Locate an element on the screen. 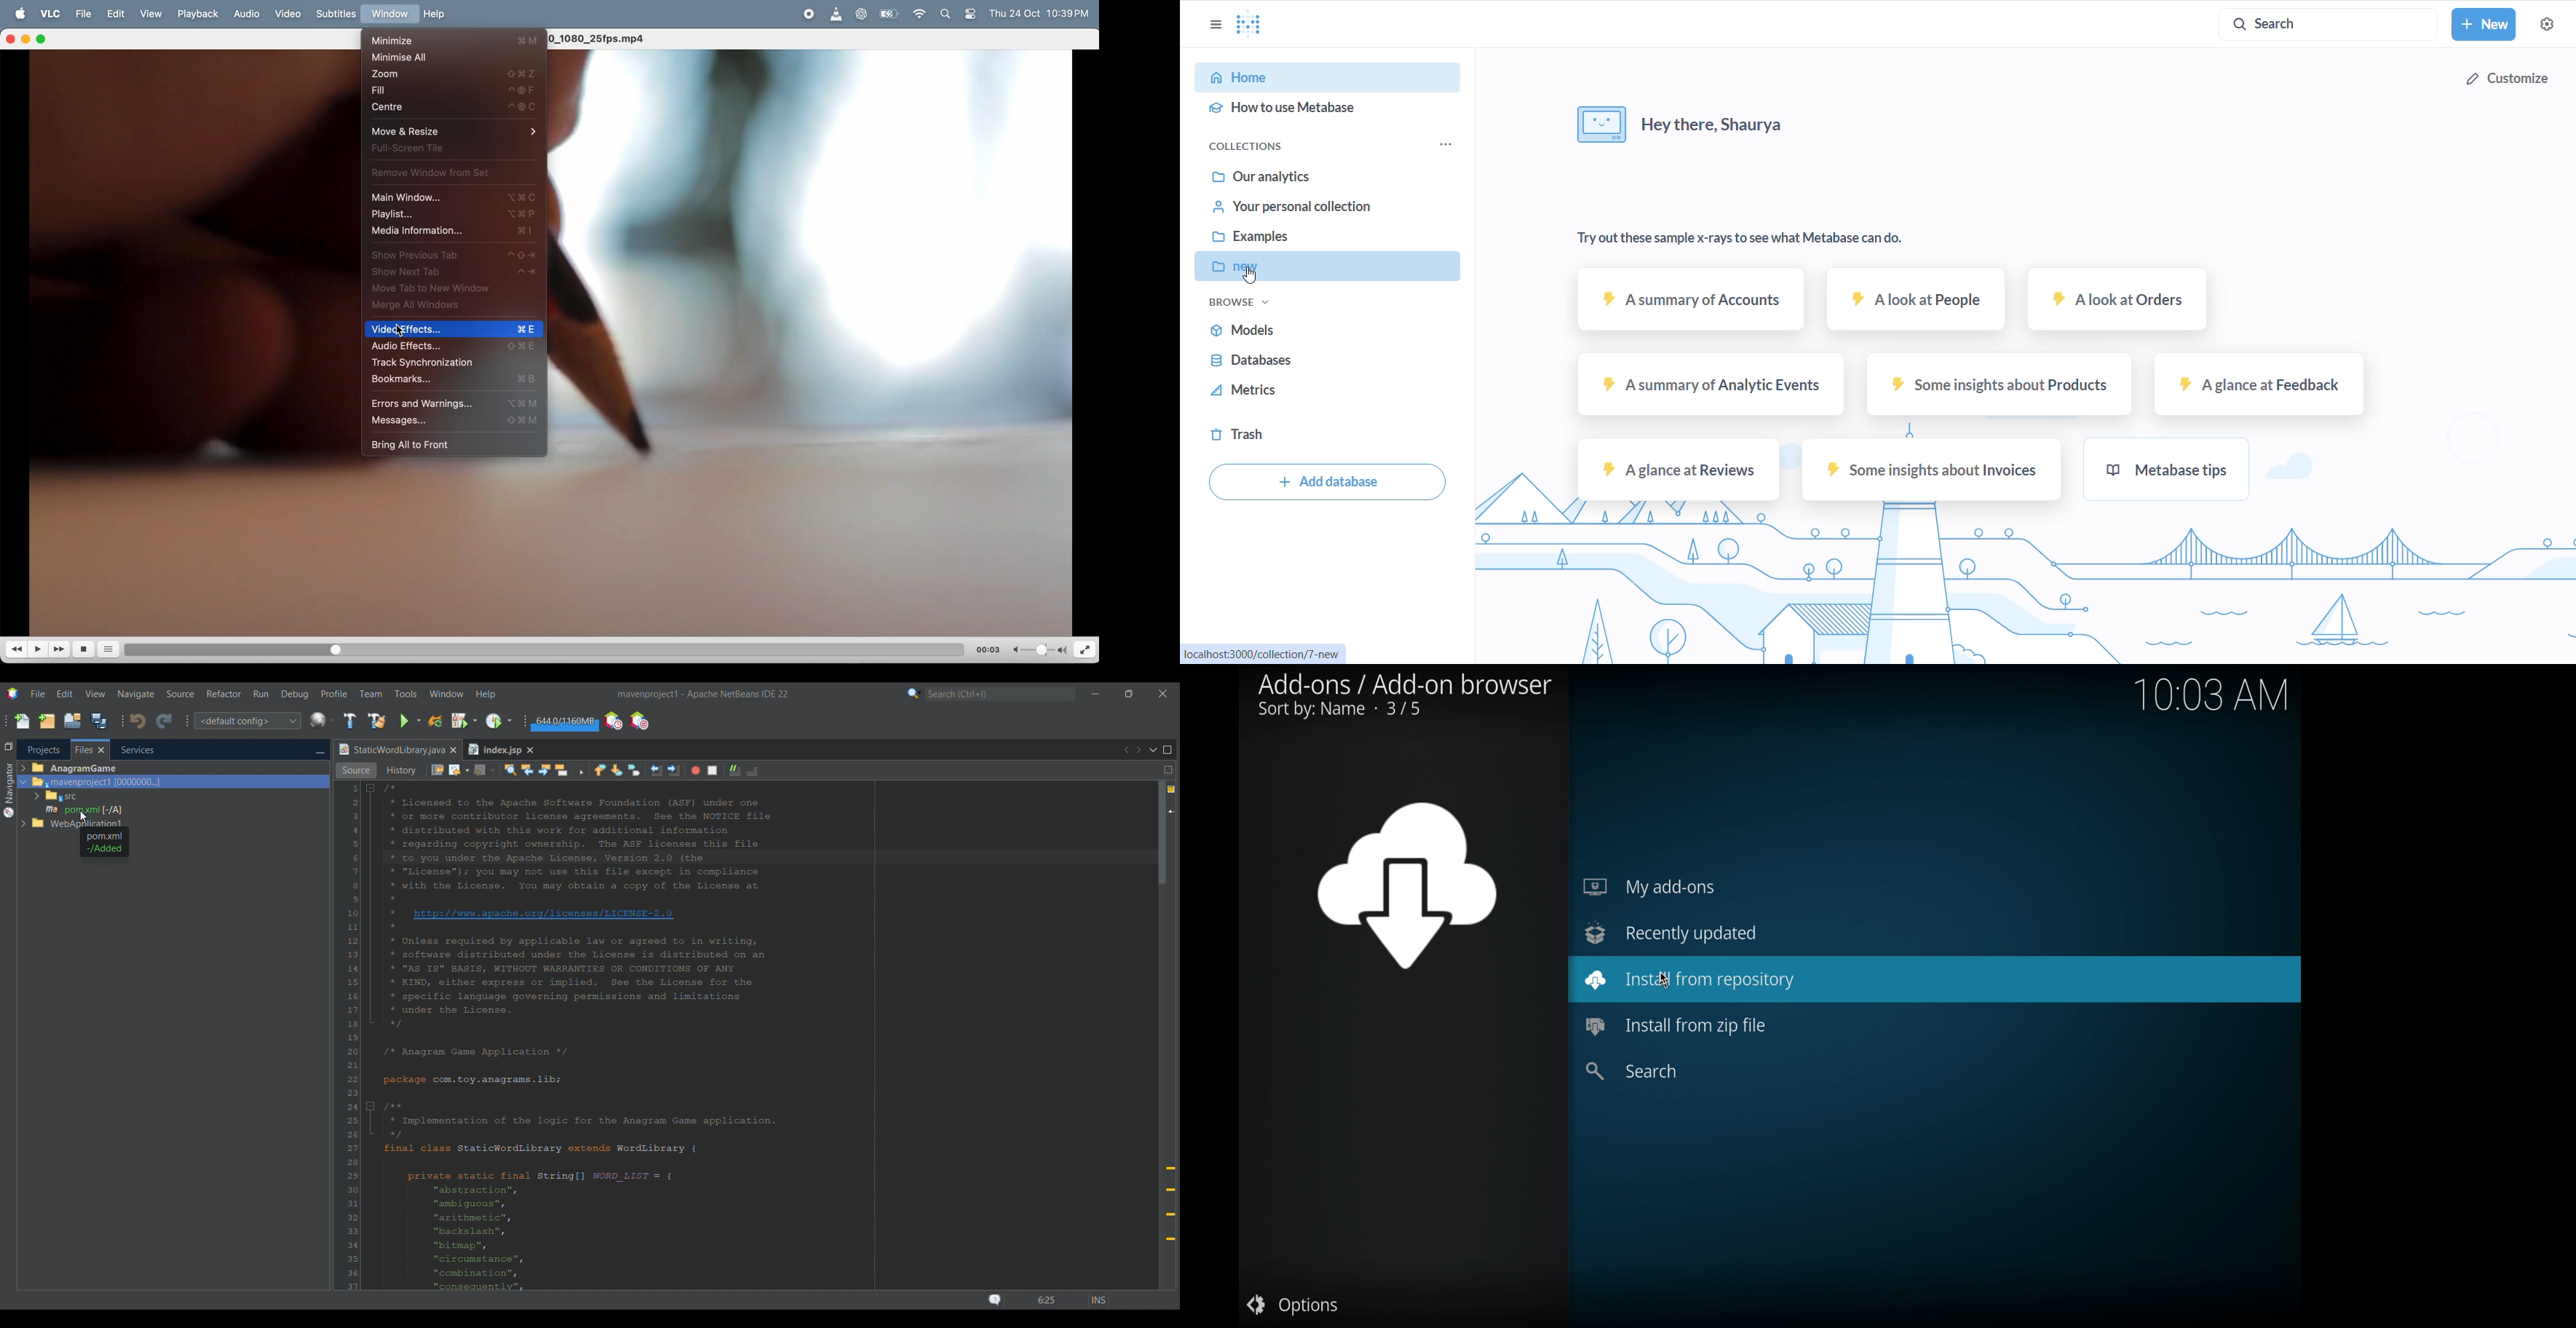  bring all to front is located at coordinates (445, 444).